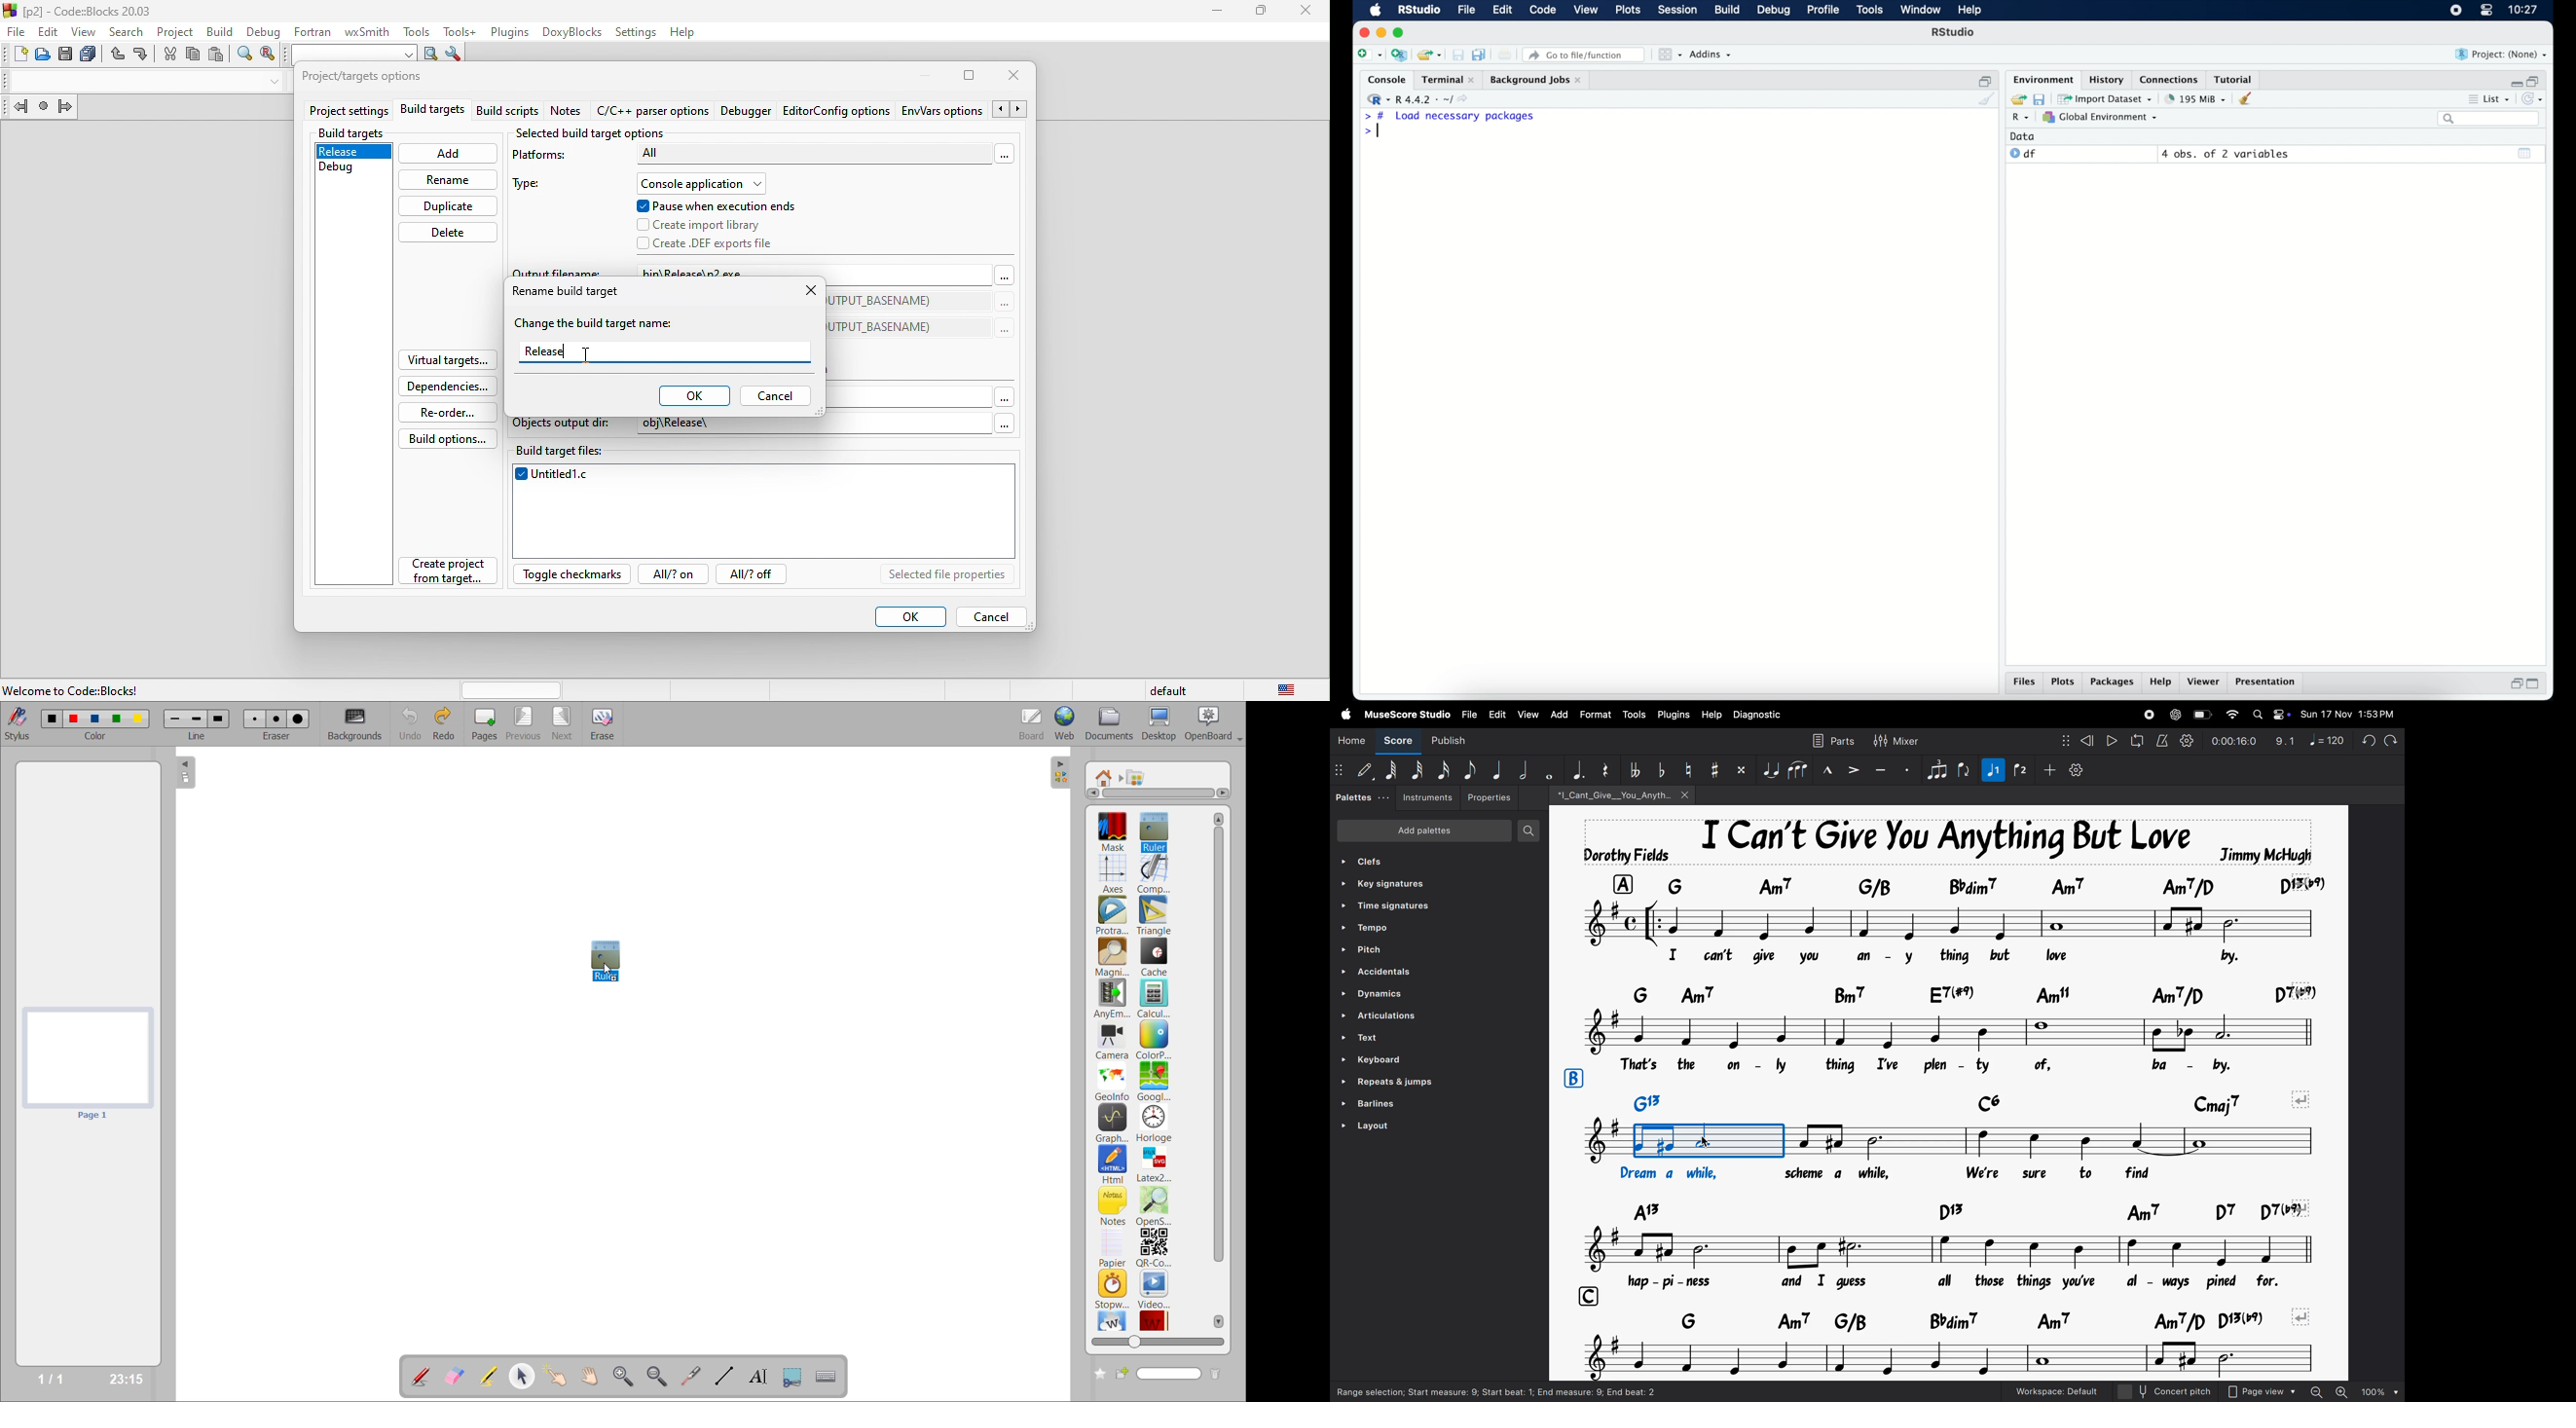 Image resolution: width=2576 pixels, height=1428 pixels. What do you see at coordinates (2024, 683) in the screenshot?
I see `files` at bounding box center [2024, 683].